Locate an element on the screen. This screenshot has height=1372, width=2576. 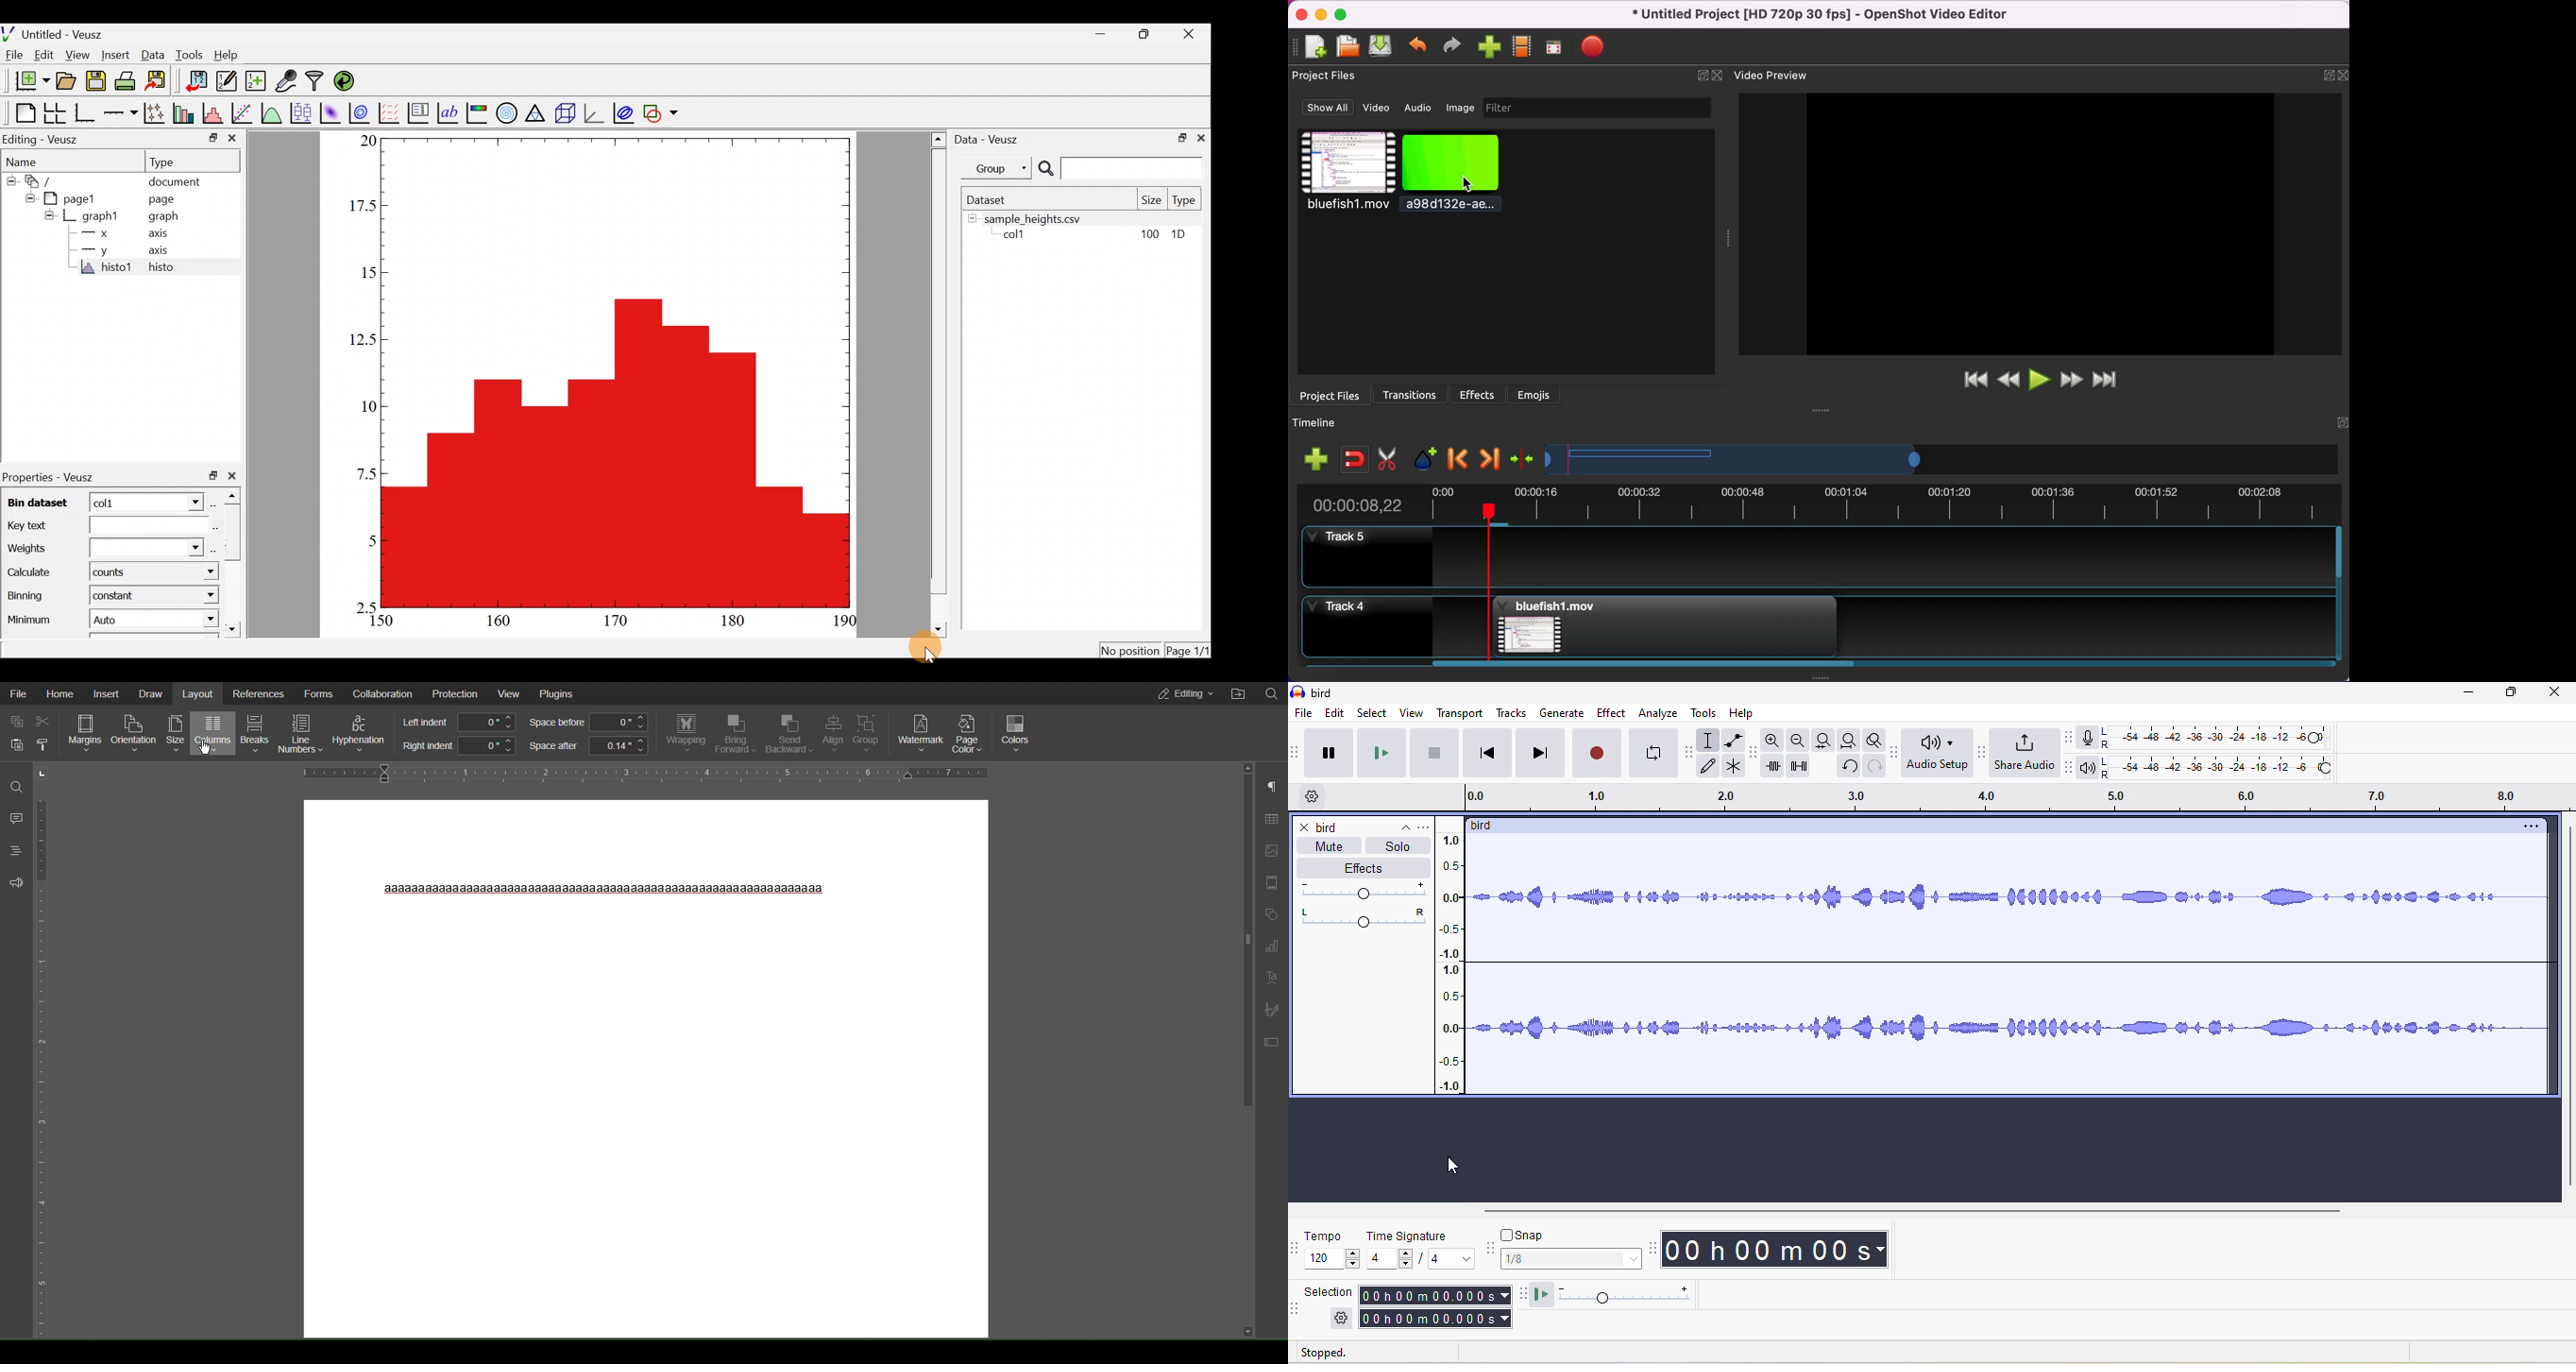
collapse is located at coordinates (1398, 824).